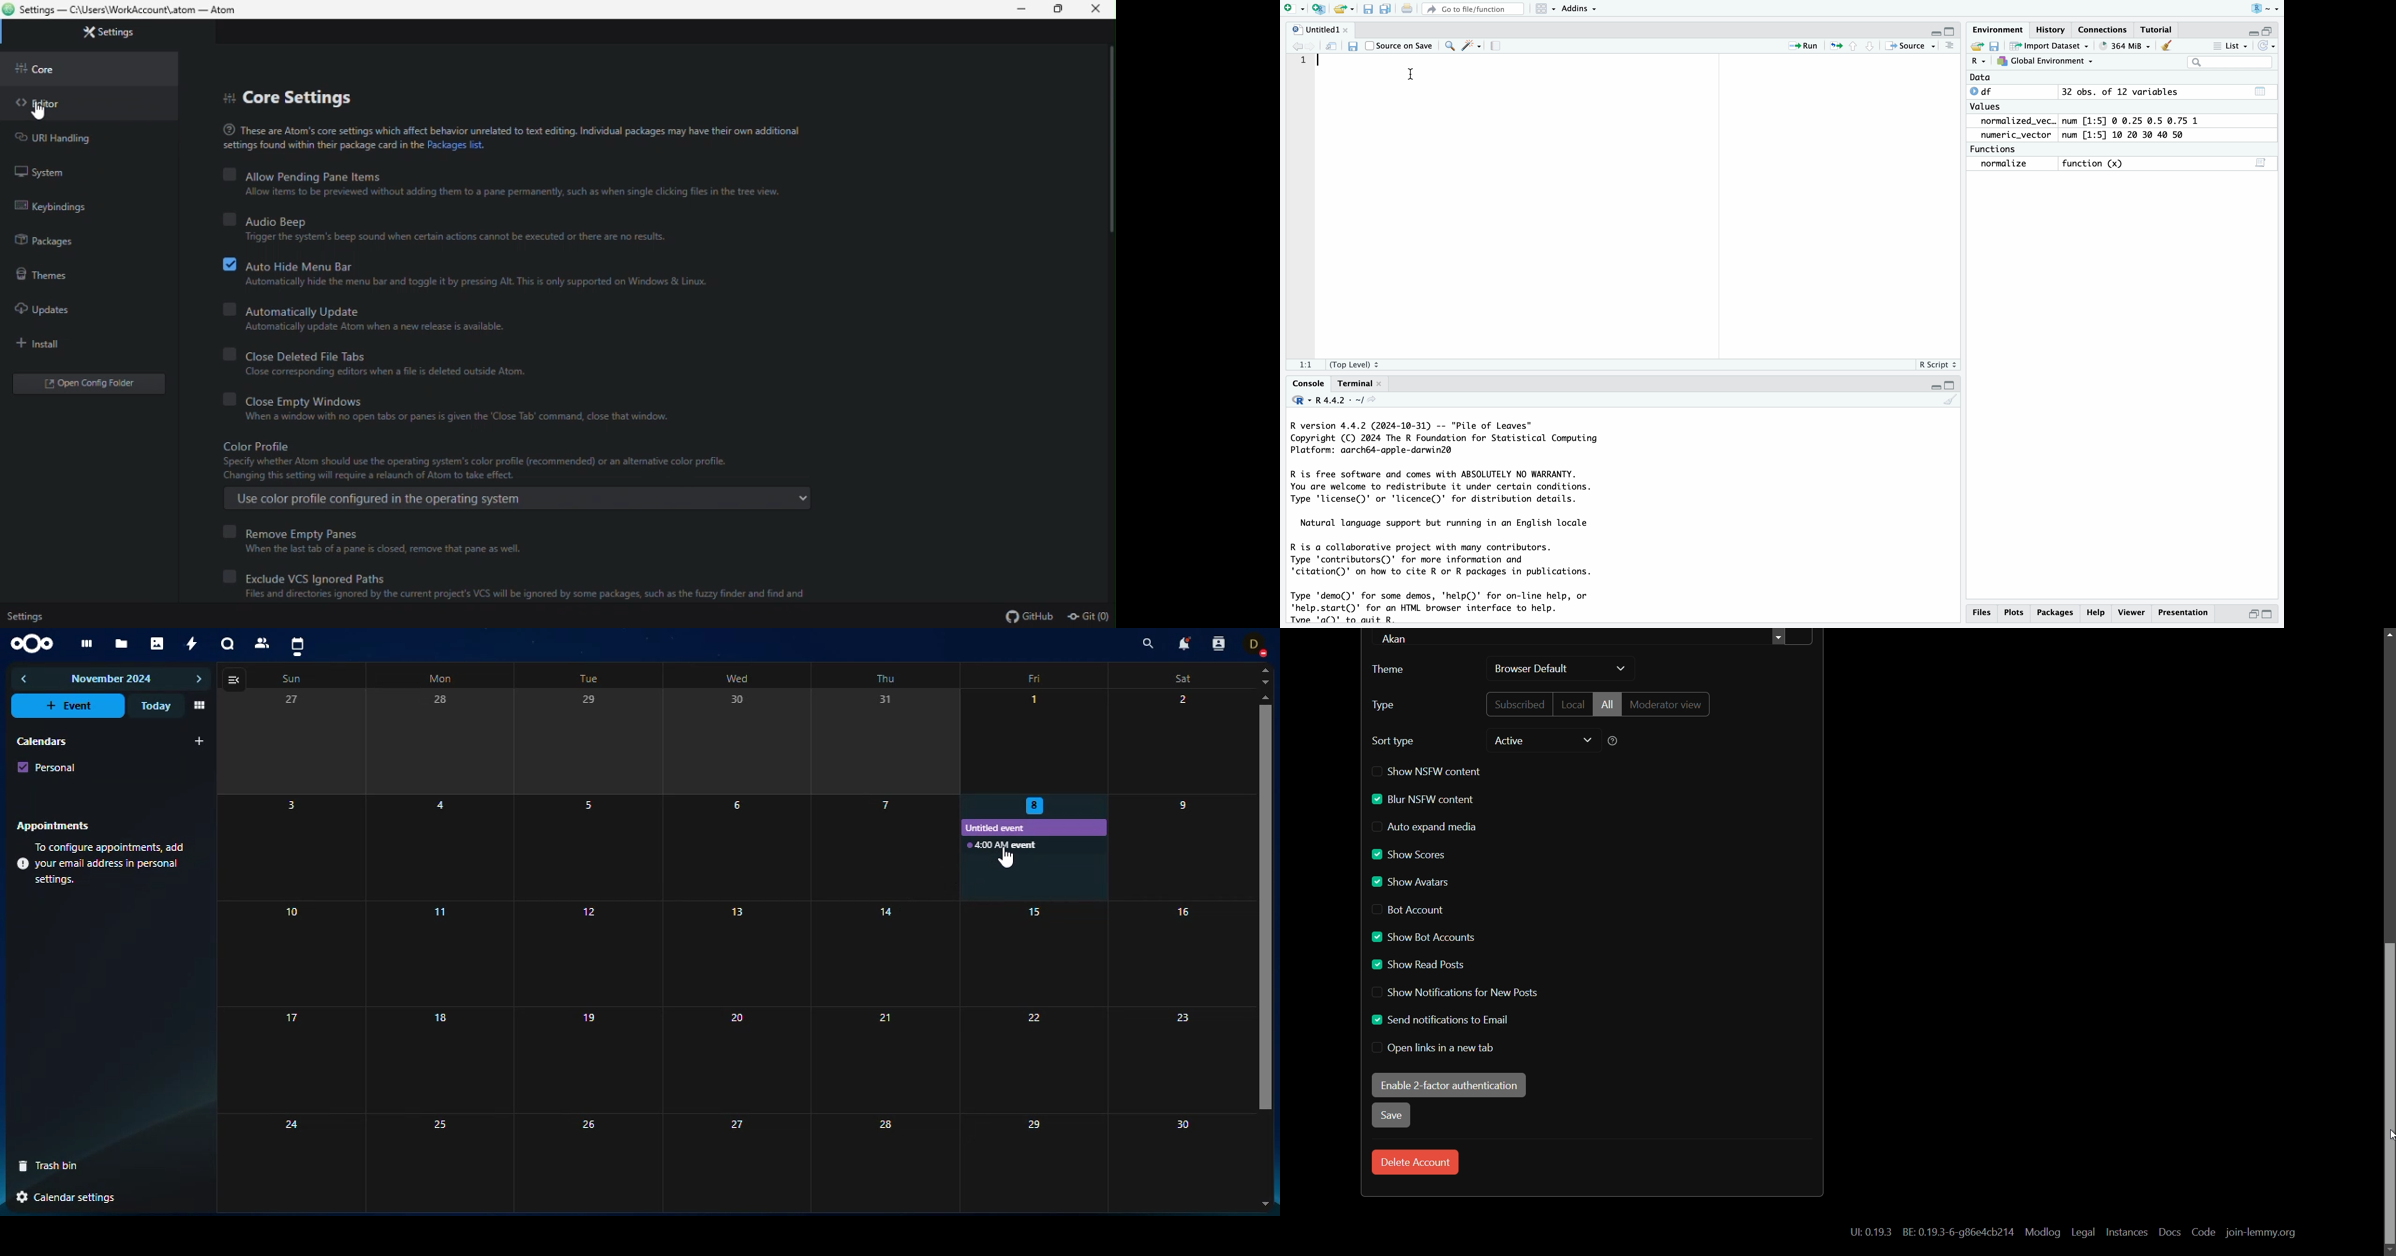  What do you see at coordinates (1572, 704) in the screenshot?
I see `local` at bounding box center [1572, 704].